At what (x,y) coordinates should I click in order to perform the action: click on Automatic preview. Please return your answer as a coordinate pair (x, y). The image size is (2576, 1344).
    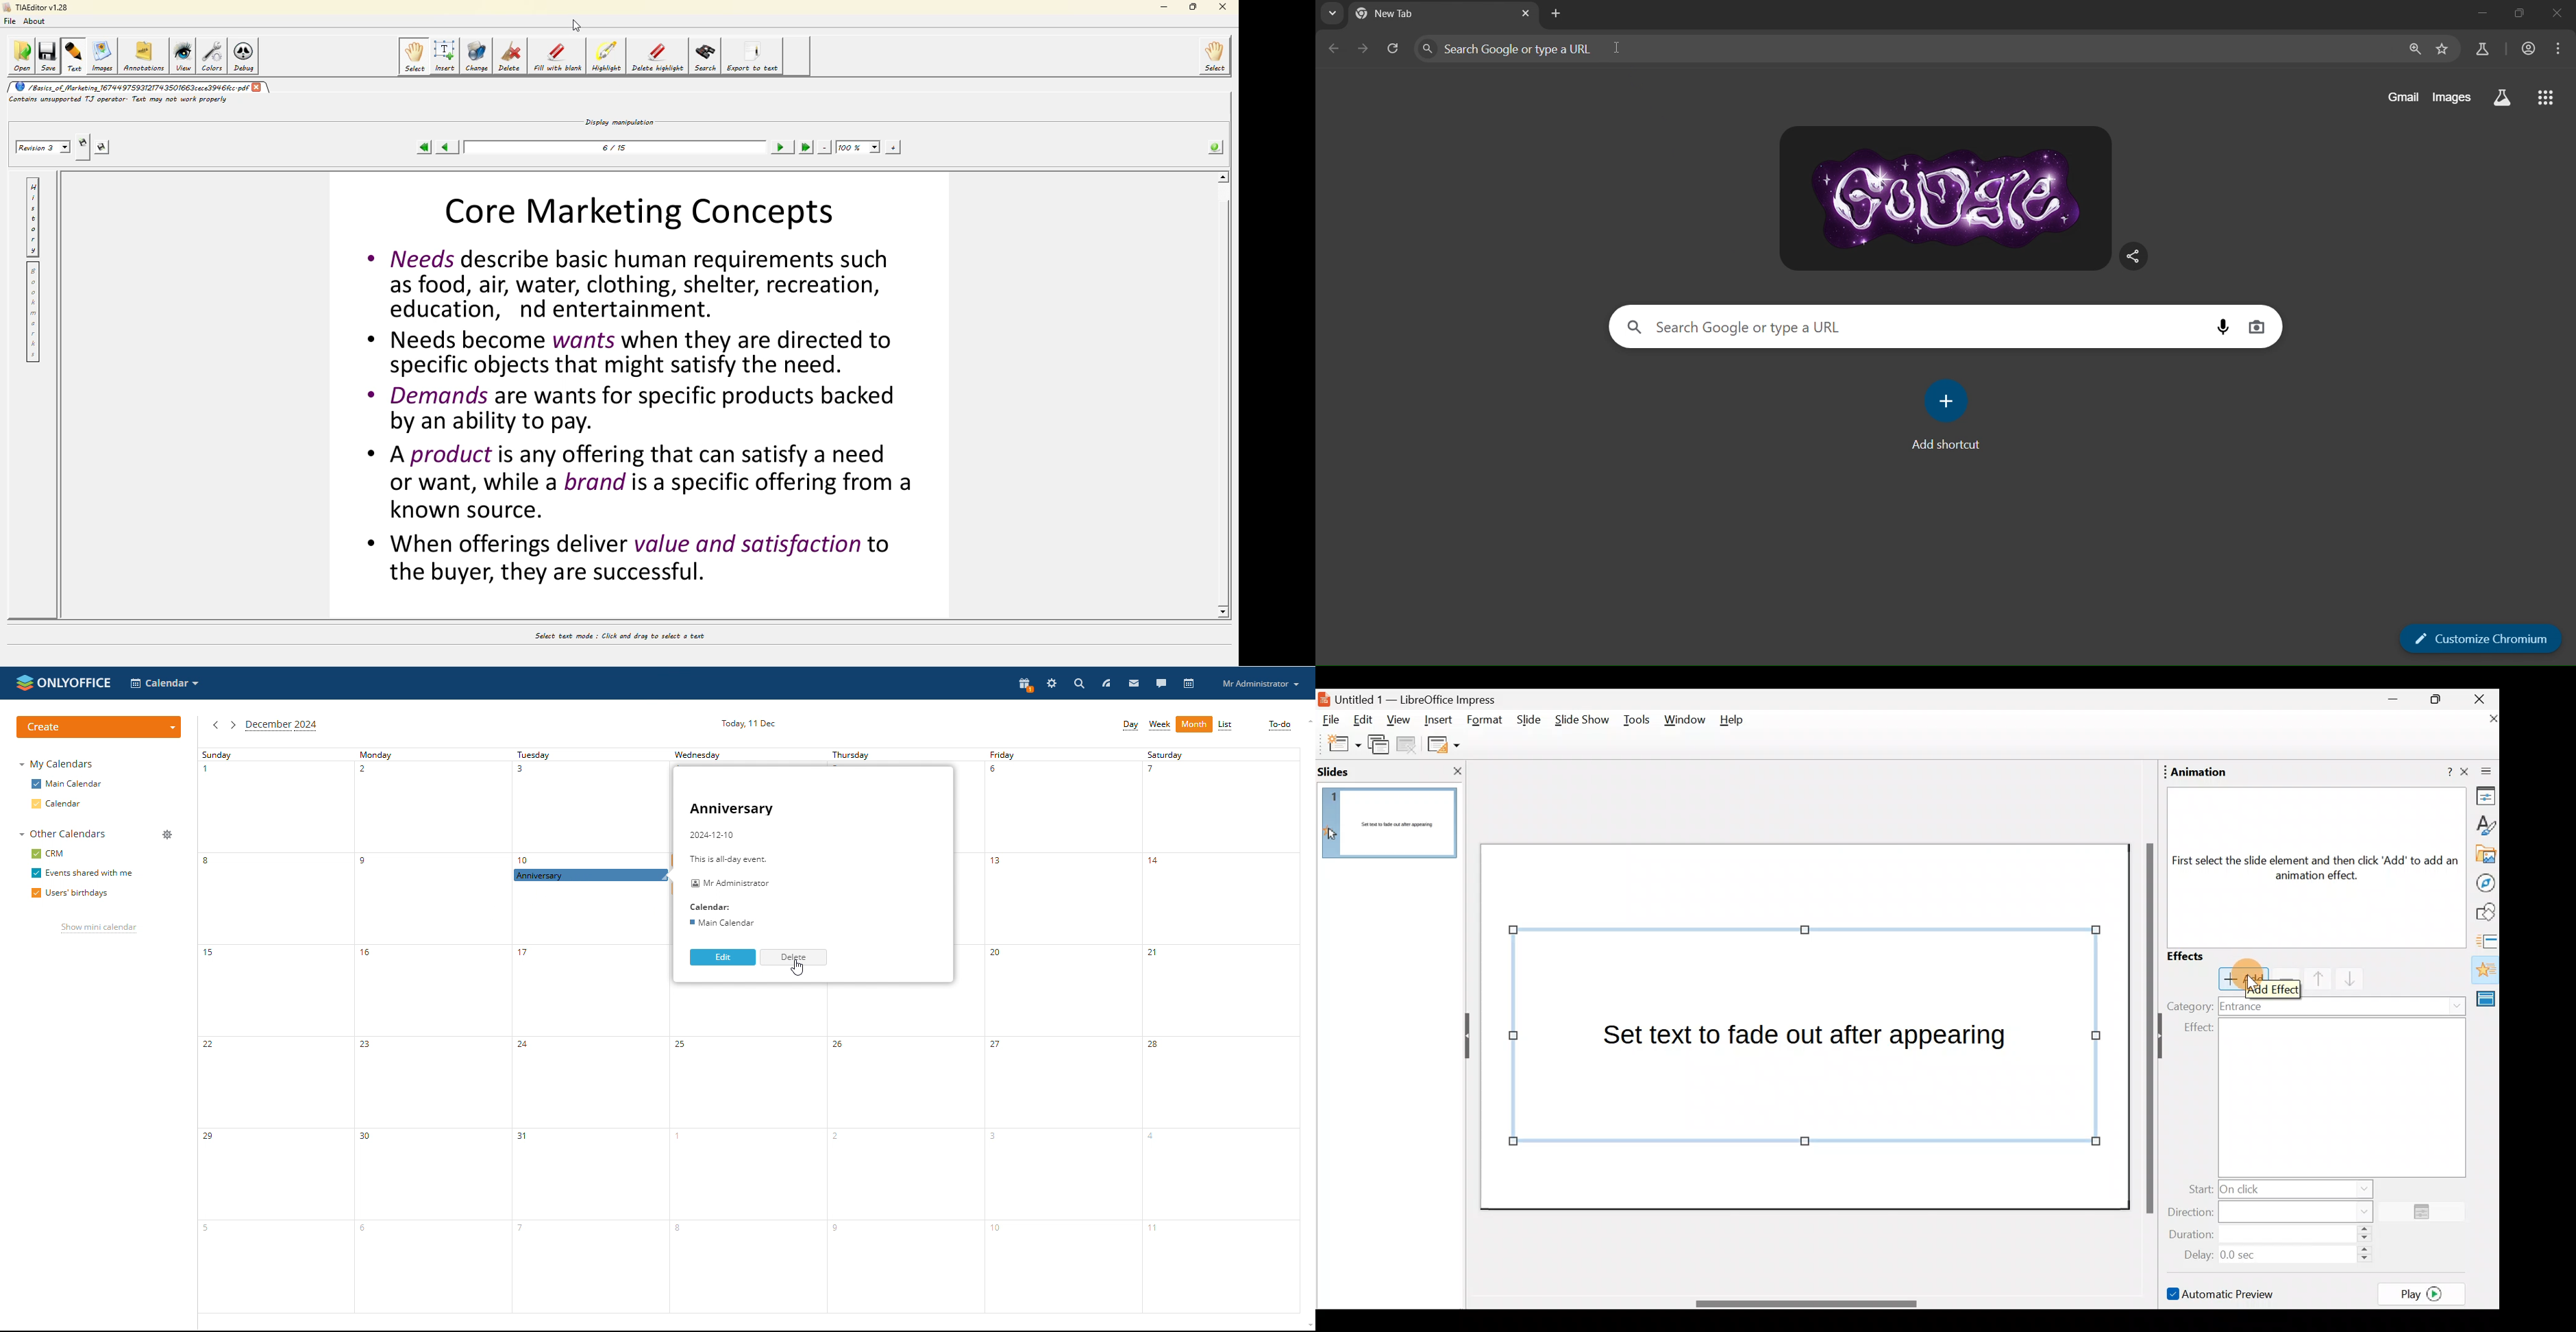
    Looking at the image, I should click on (2222, 1293).